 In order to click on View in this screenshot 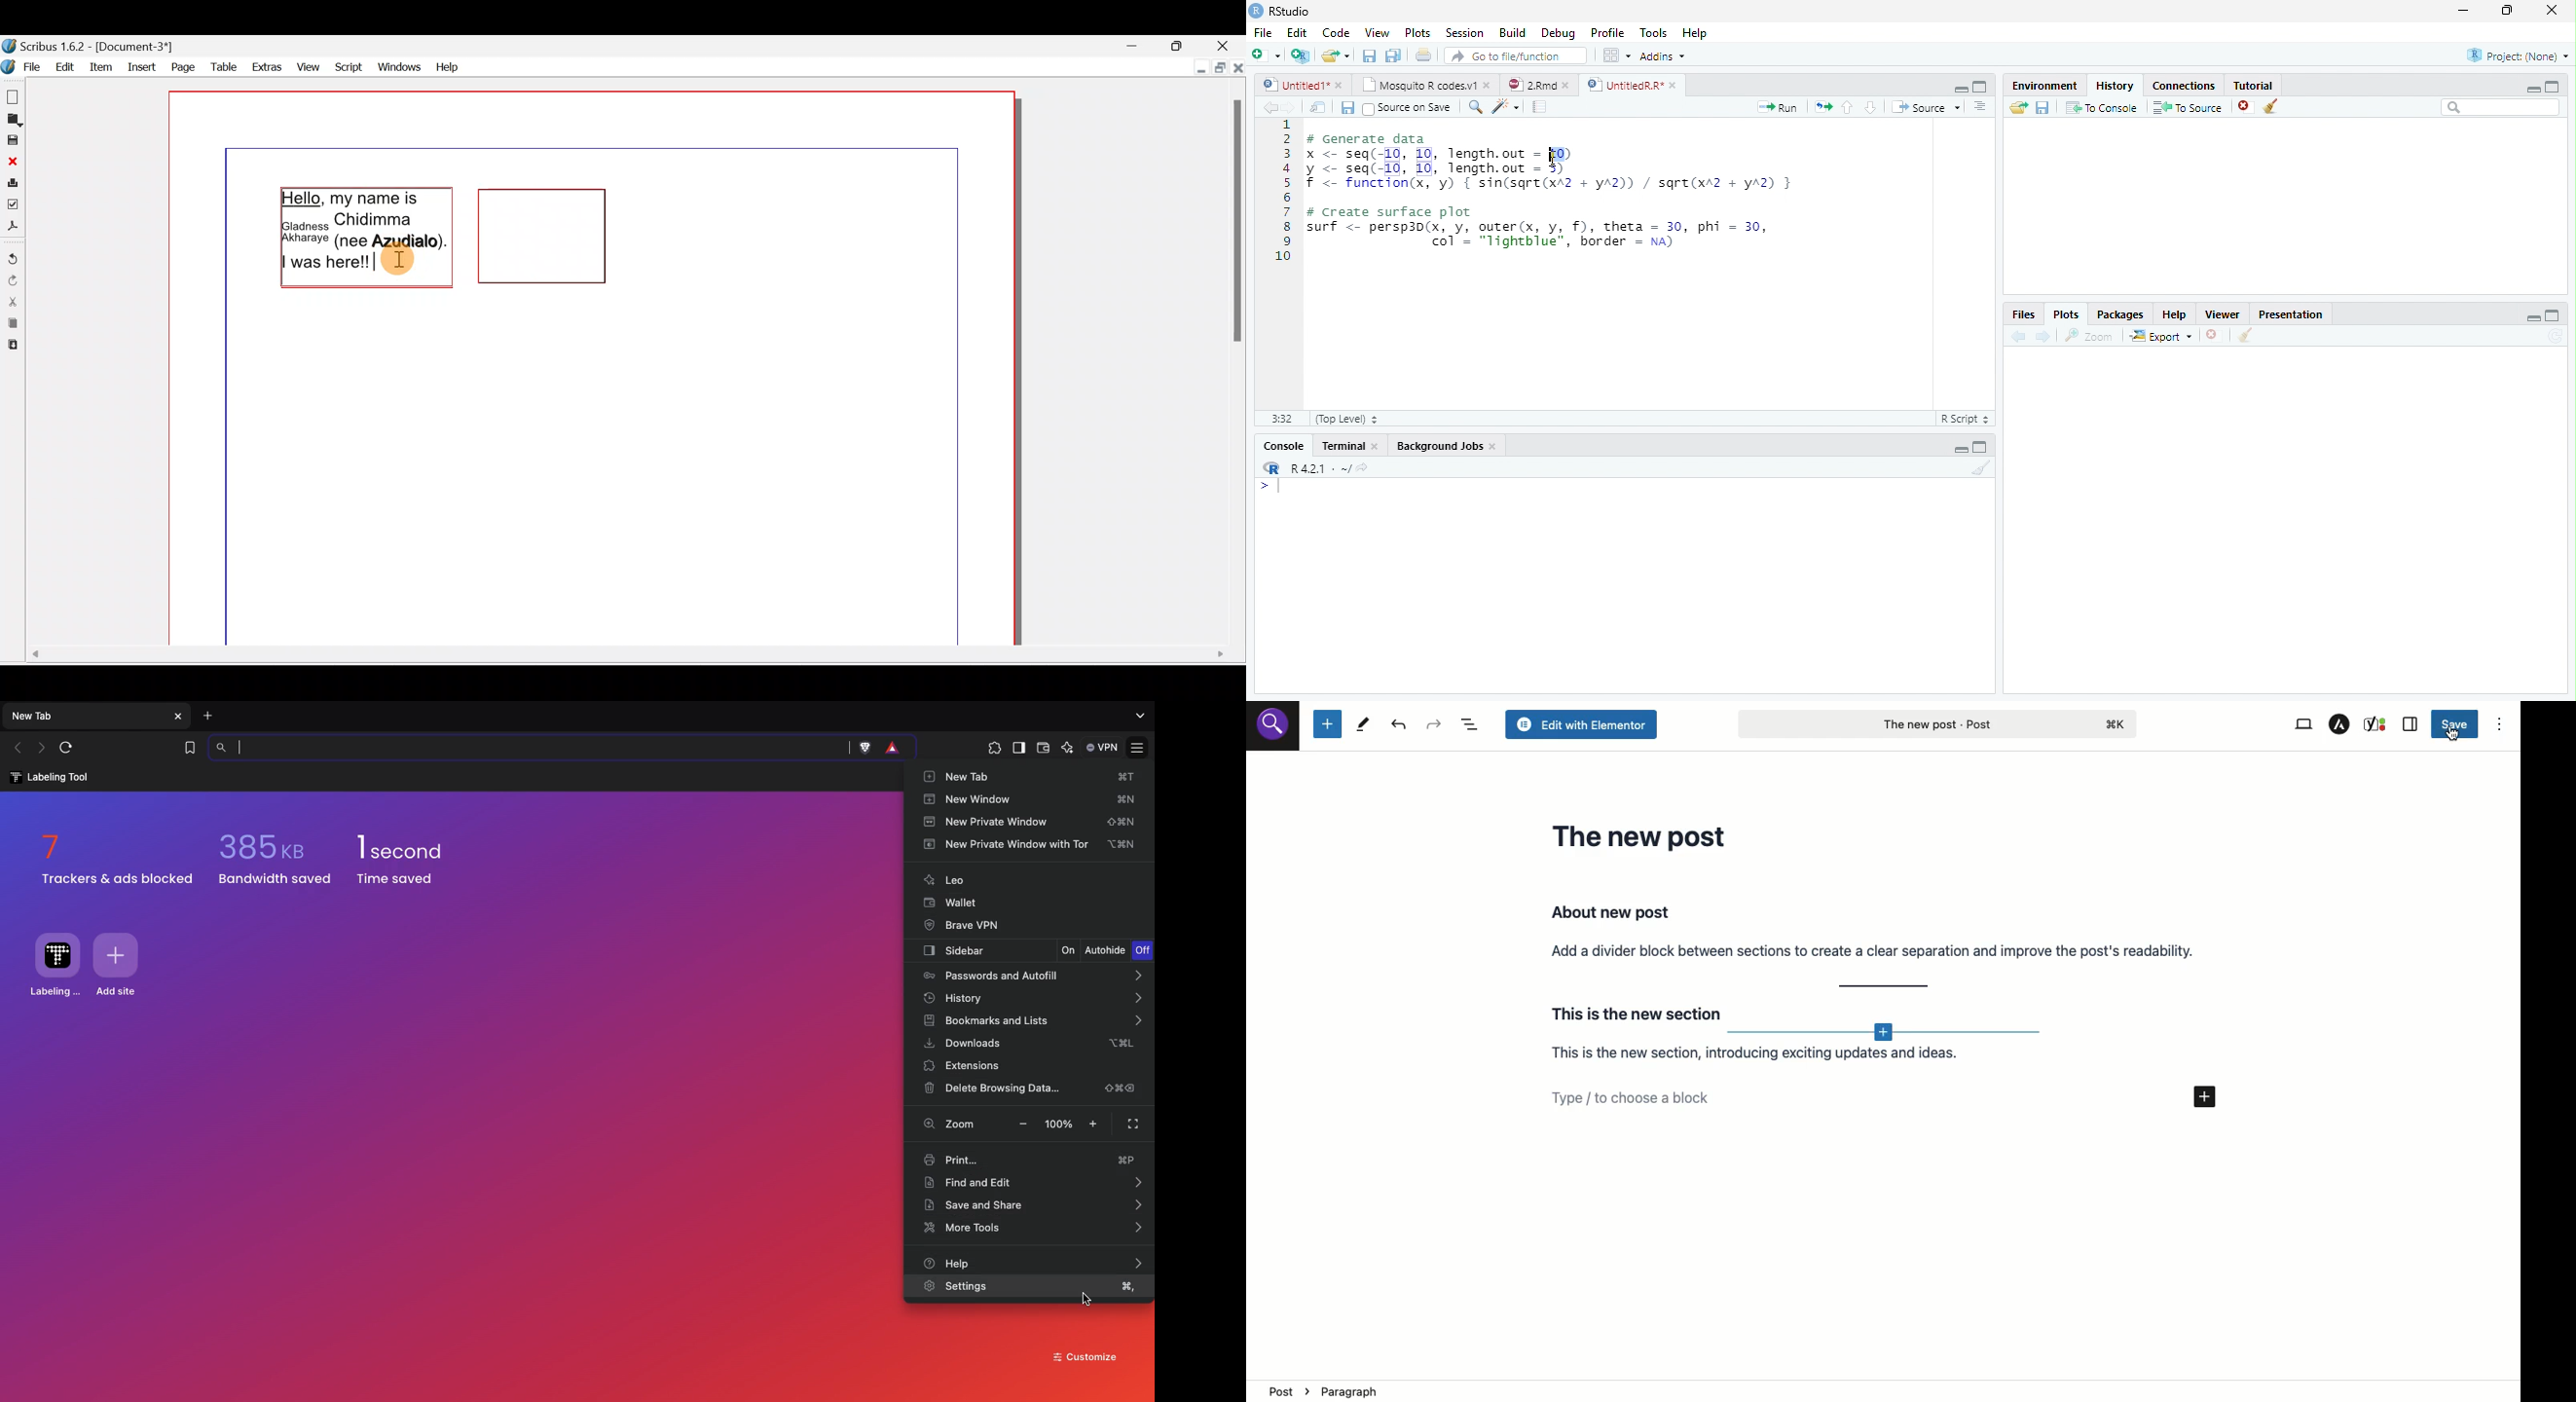, I will do `click(1377, 32)`.